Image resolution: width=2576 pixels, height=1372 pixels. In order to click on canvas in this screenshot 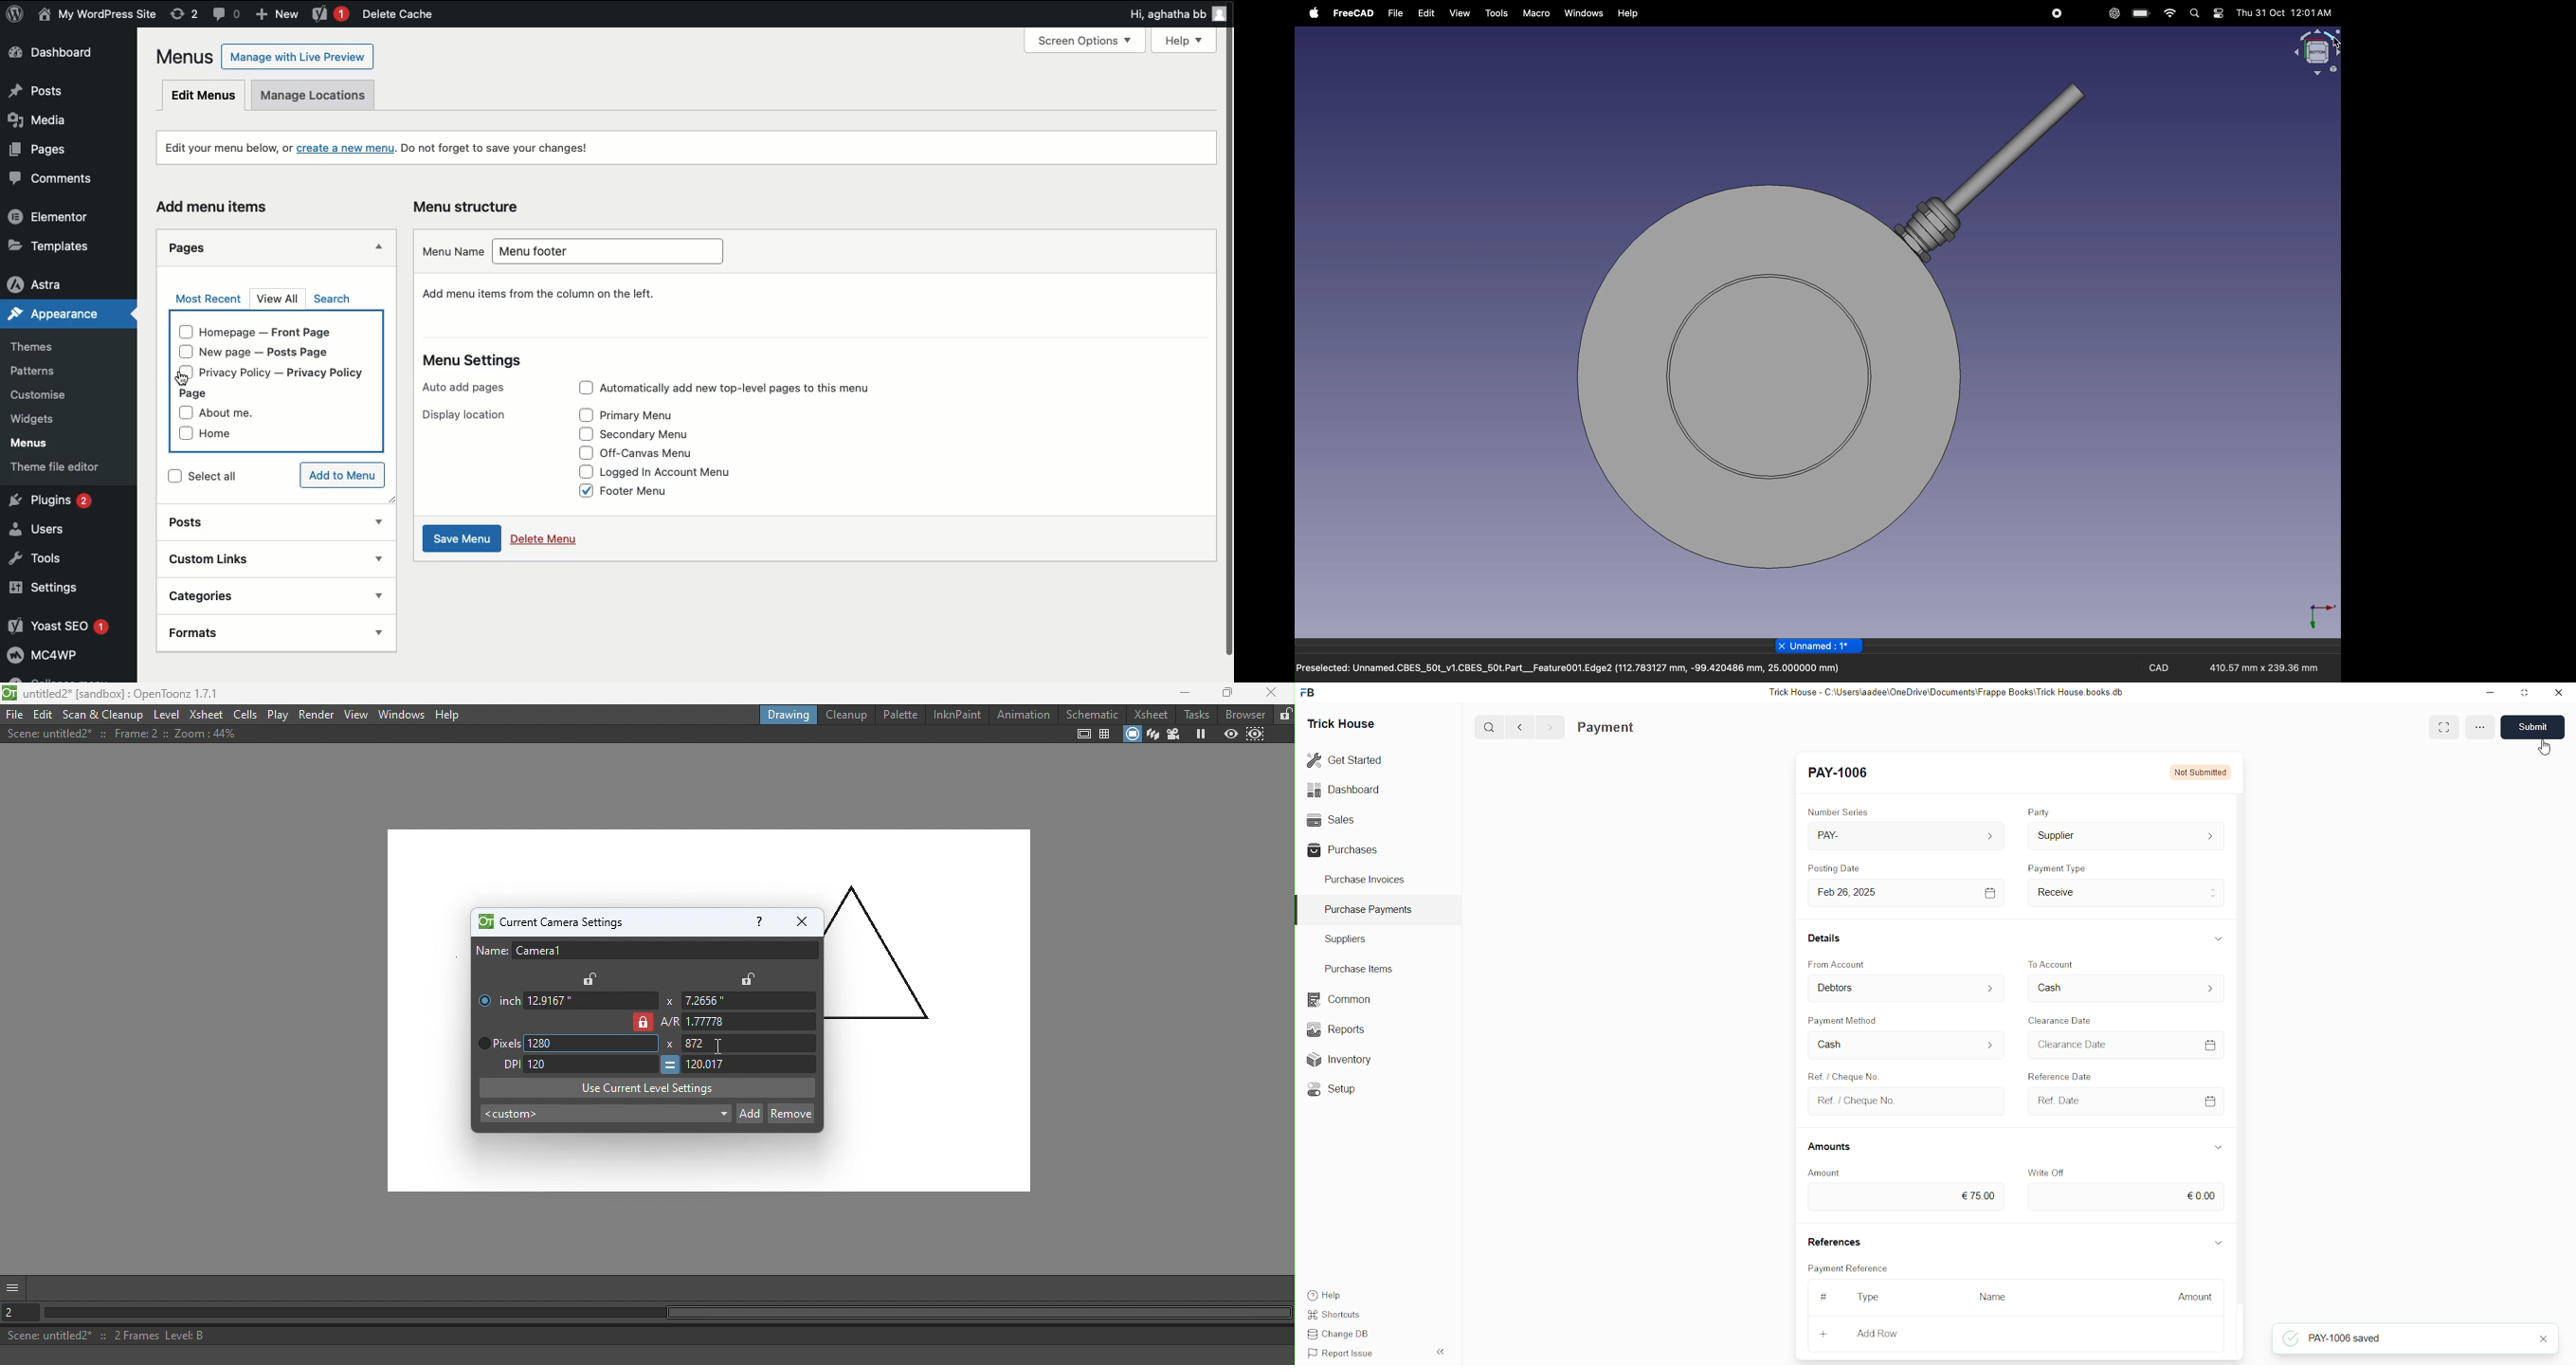, I will do `click(926, 1049)`.